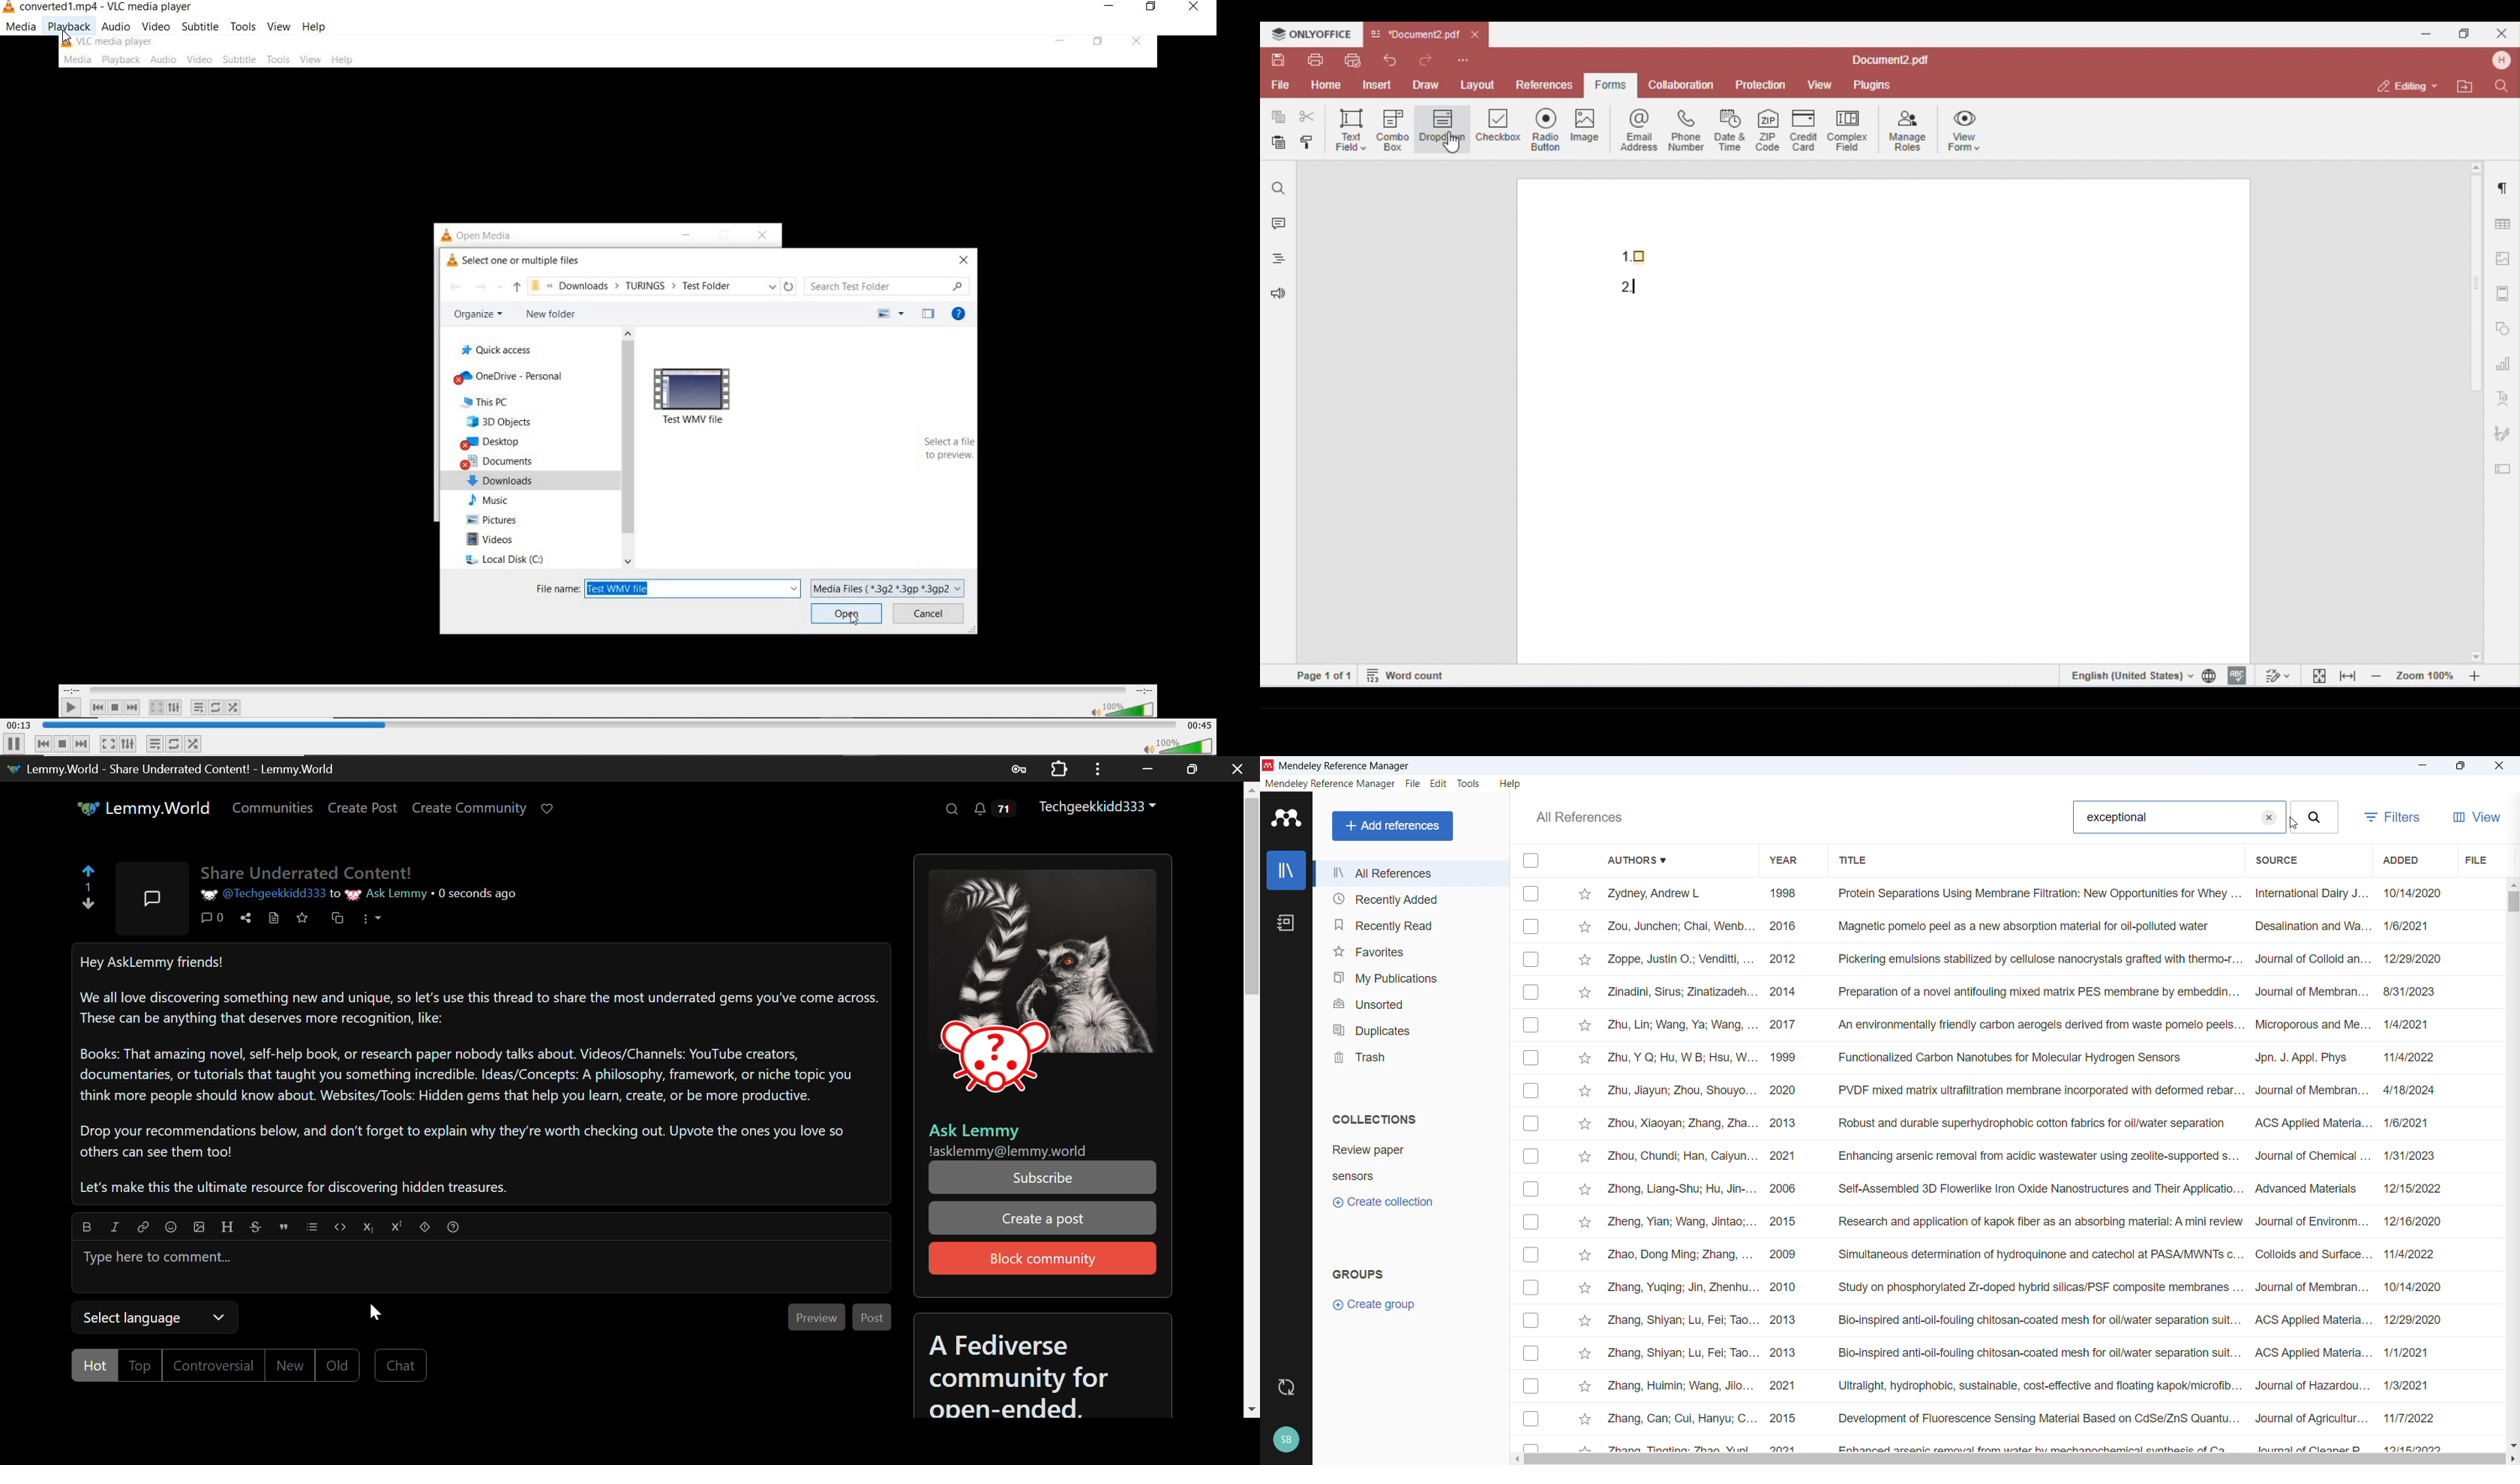 The height and width of the screenshot is (1484, 2520). I want to click on Close Window, so click(1238, 767).